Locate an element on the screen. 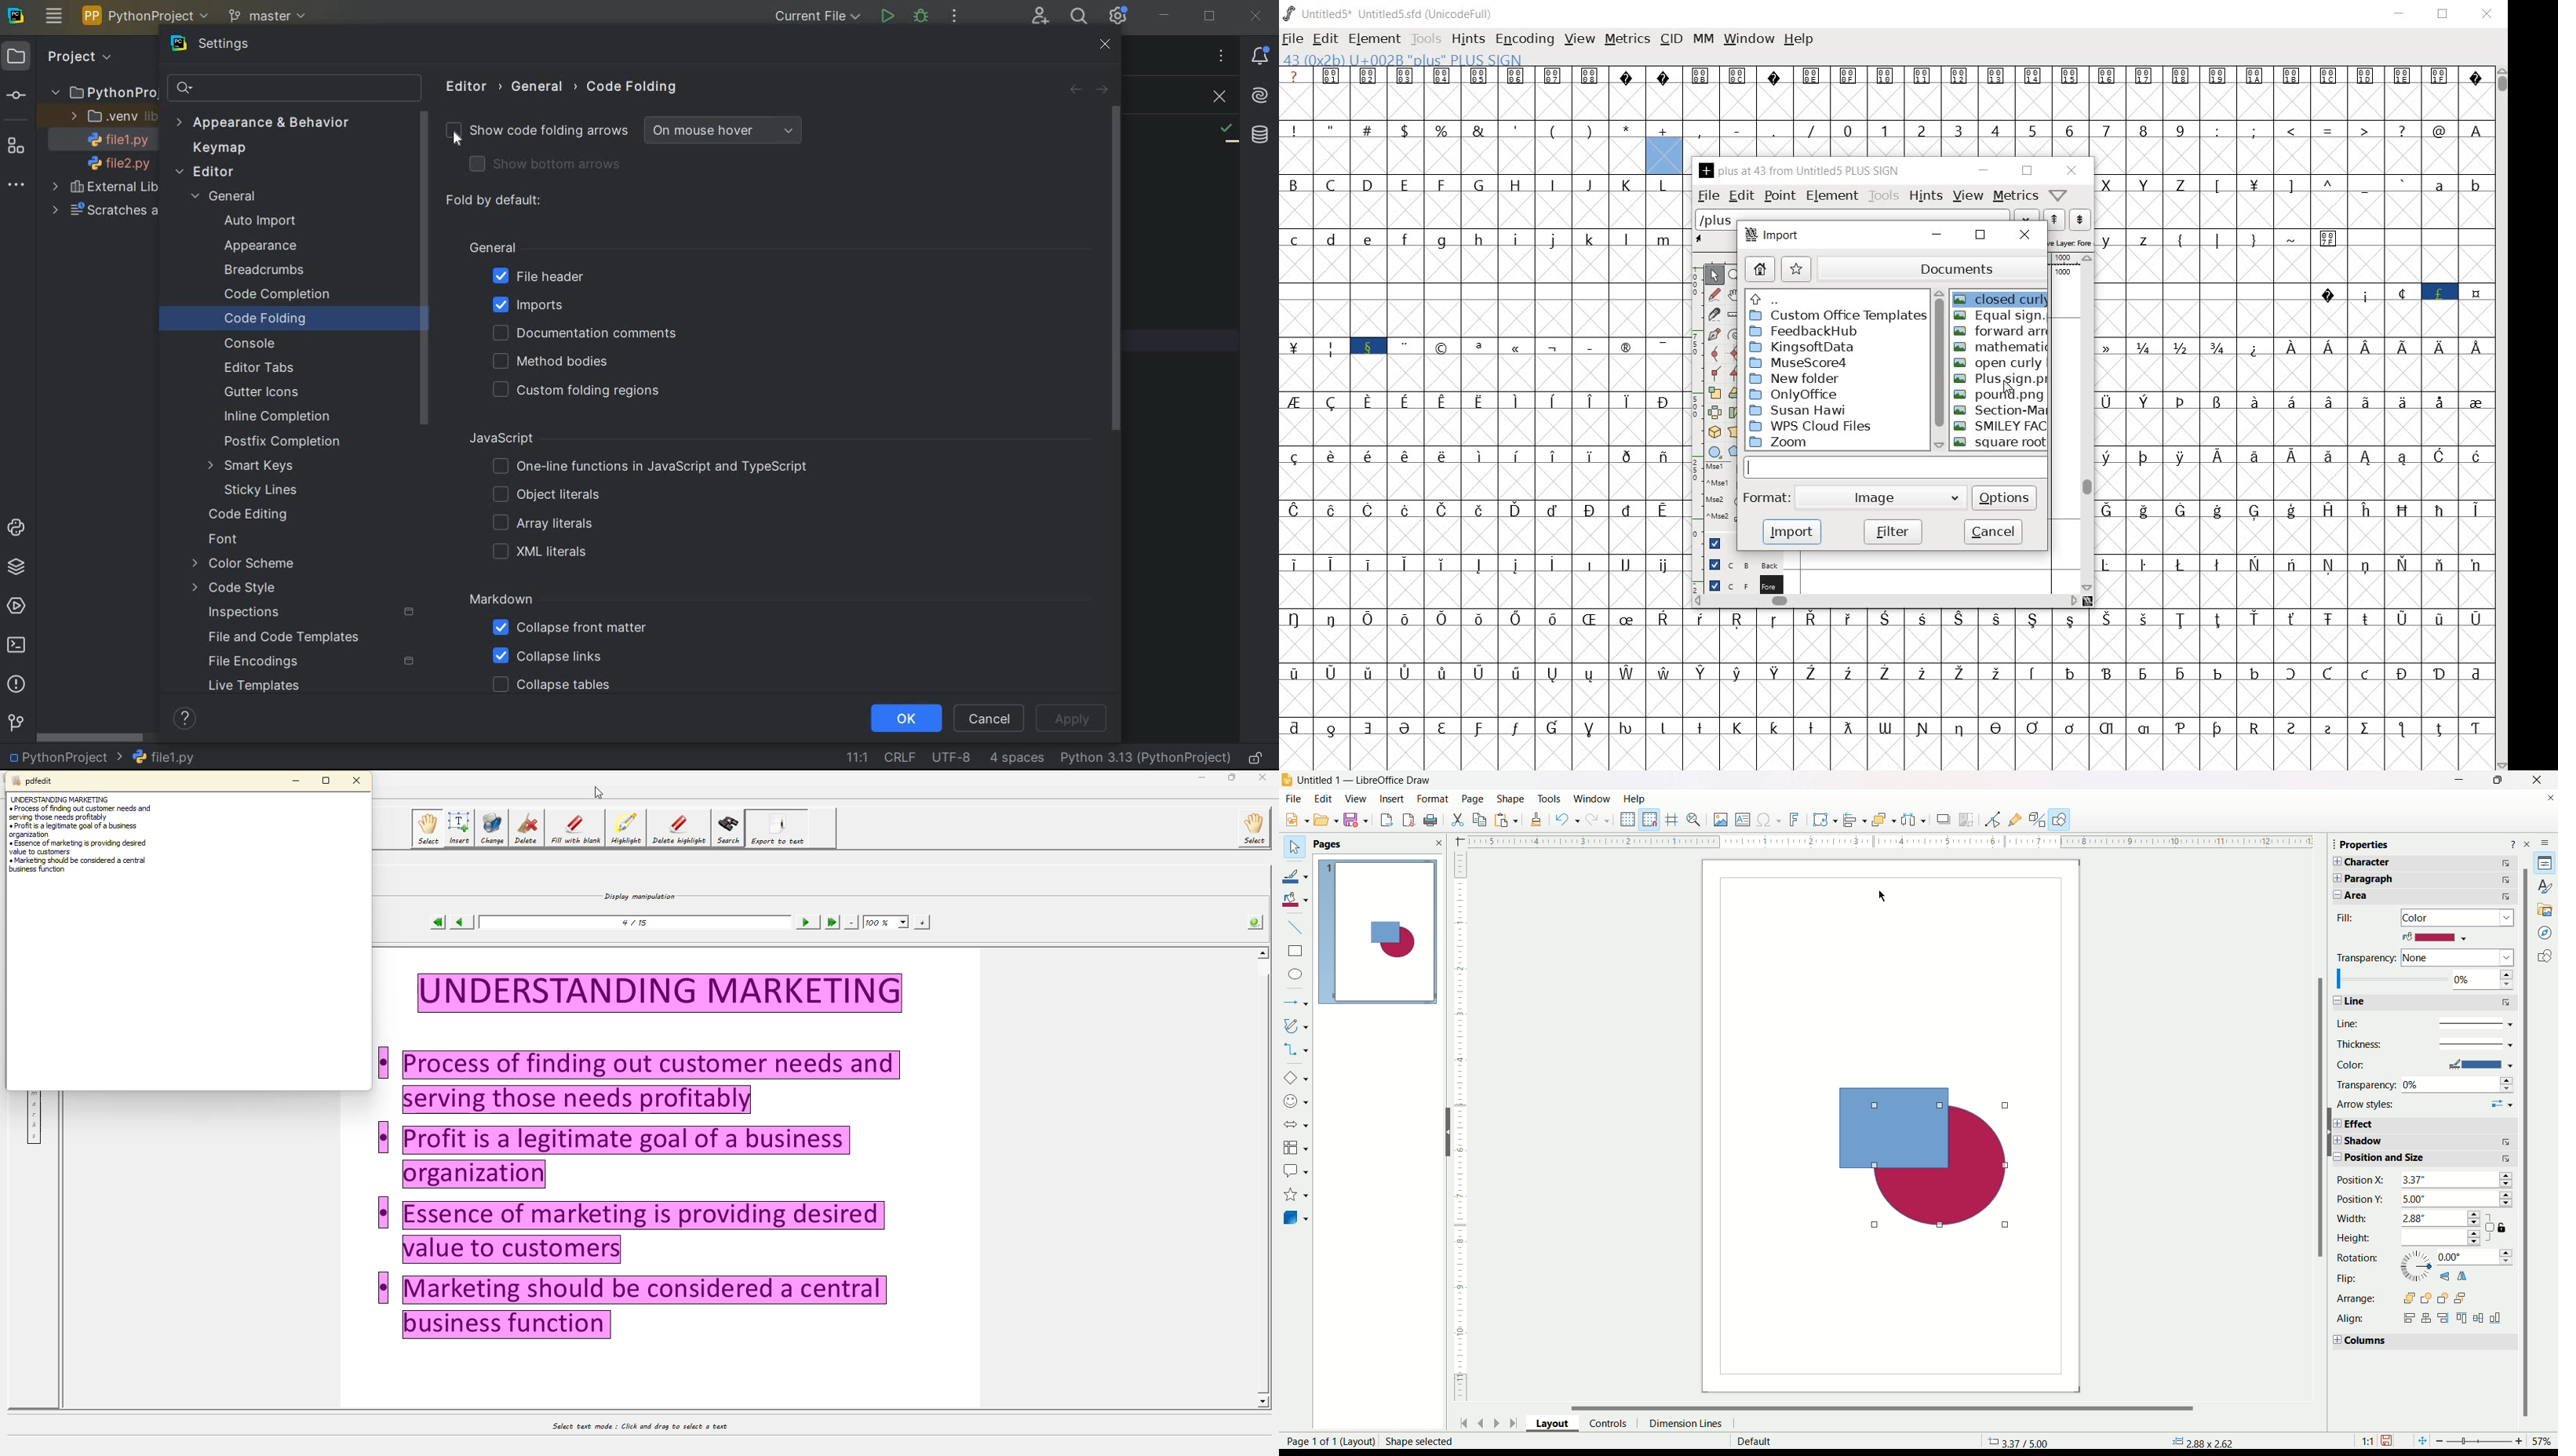 This screenshot has width=2576, height=1456. page is located at coordinates (1376, 1442).